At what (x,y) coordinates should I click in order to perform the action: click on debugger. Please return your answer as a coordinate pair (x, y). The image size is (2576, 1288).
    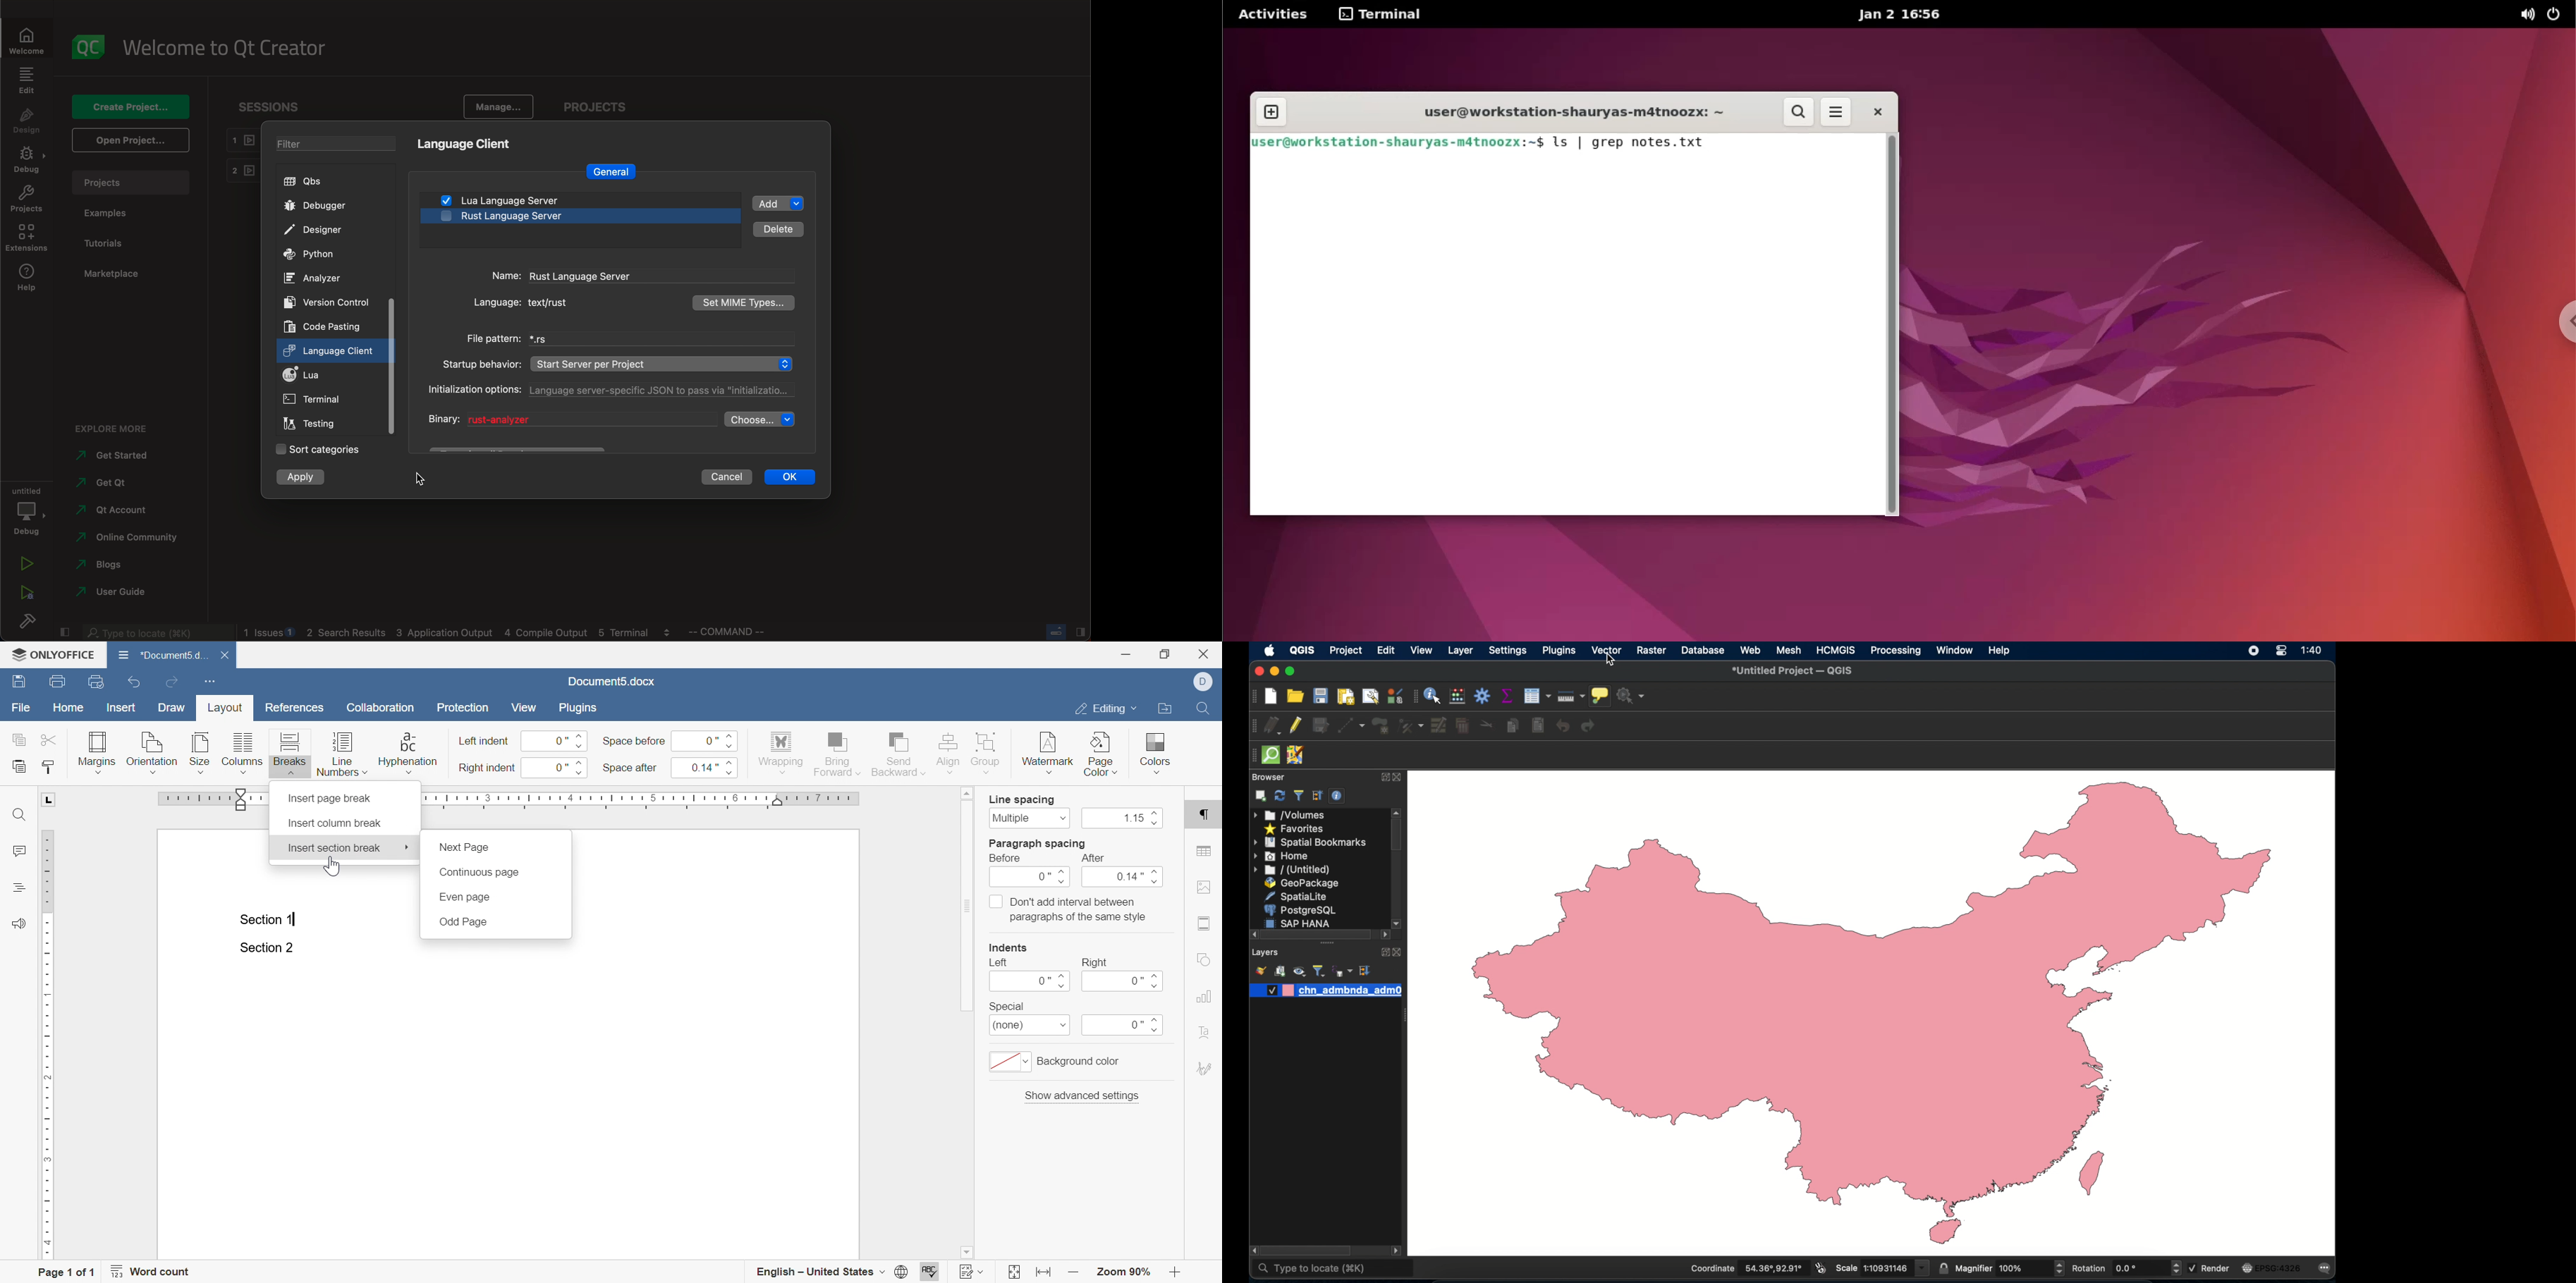
    Looking at the image, I should click on (316, 208).